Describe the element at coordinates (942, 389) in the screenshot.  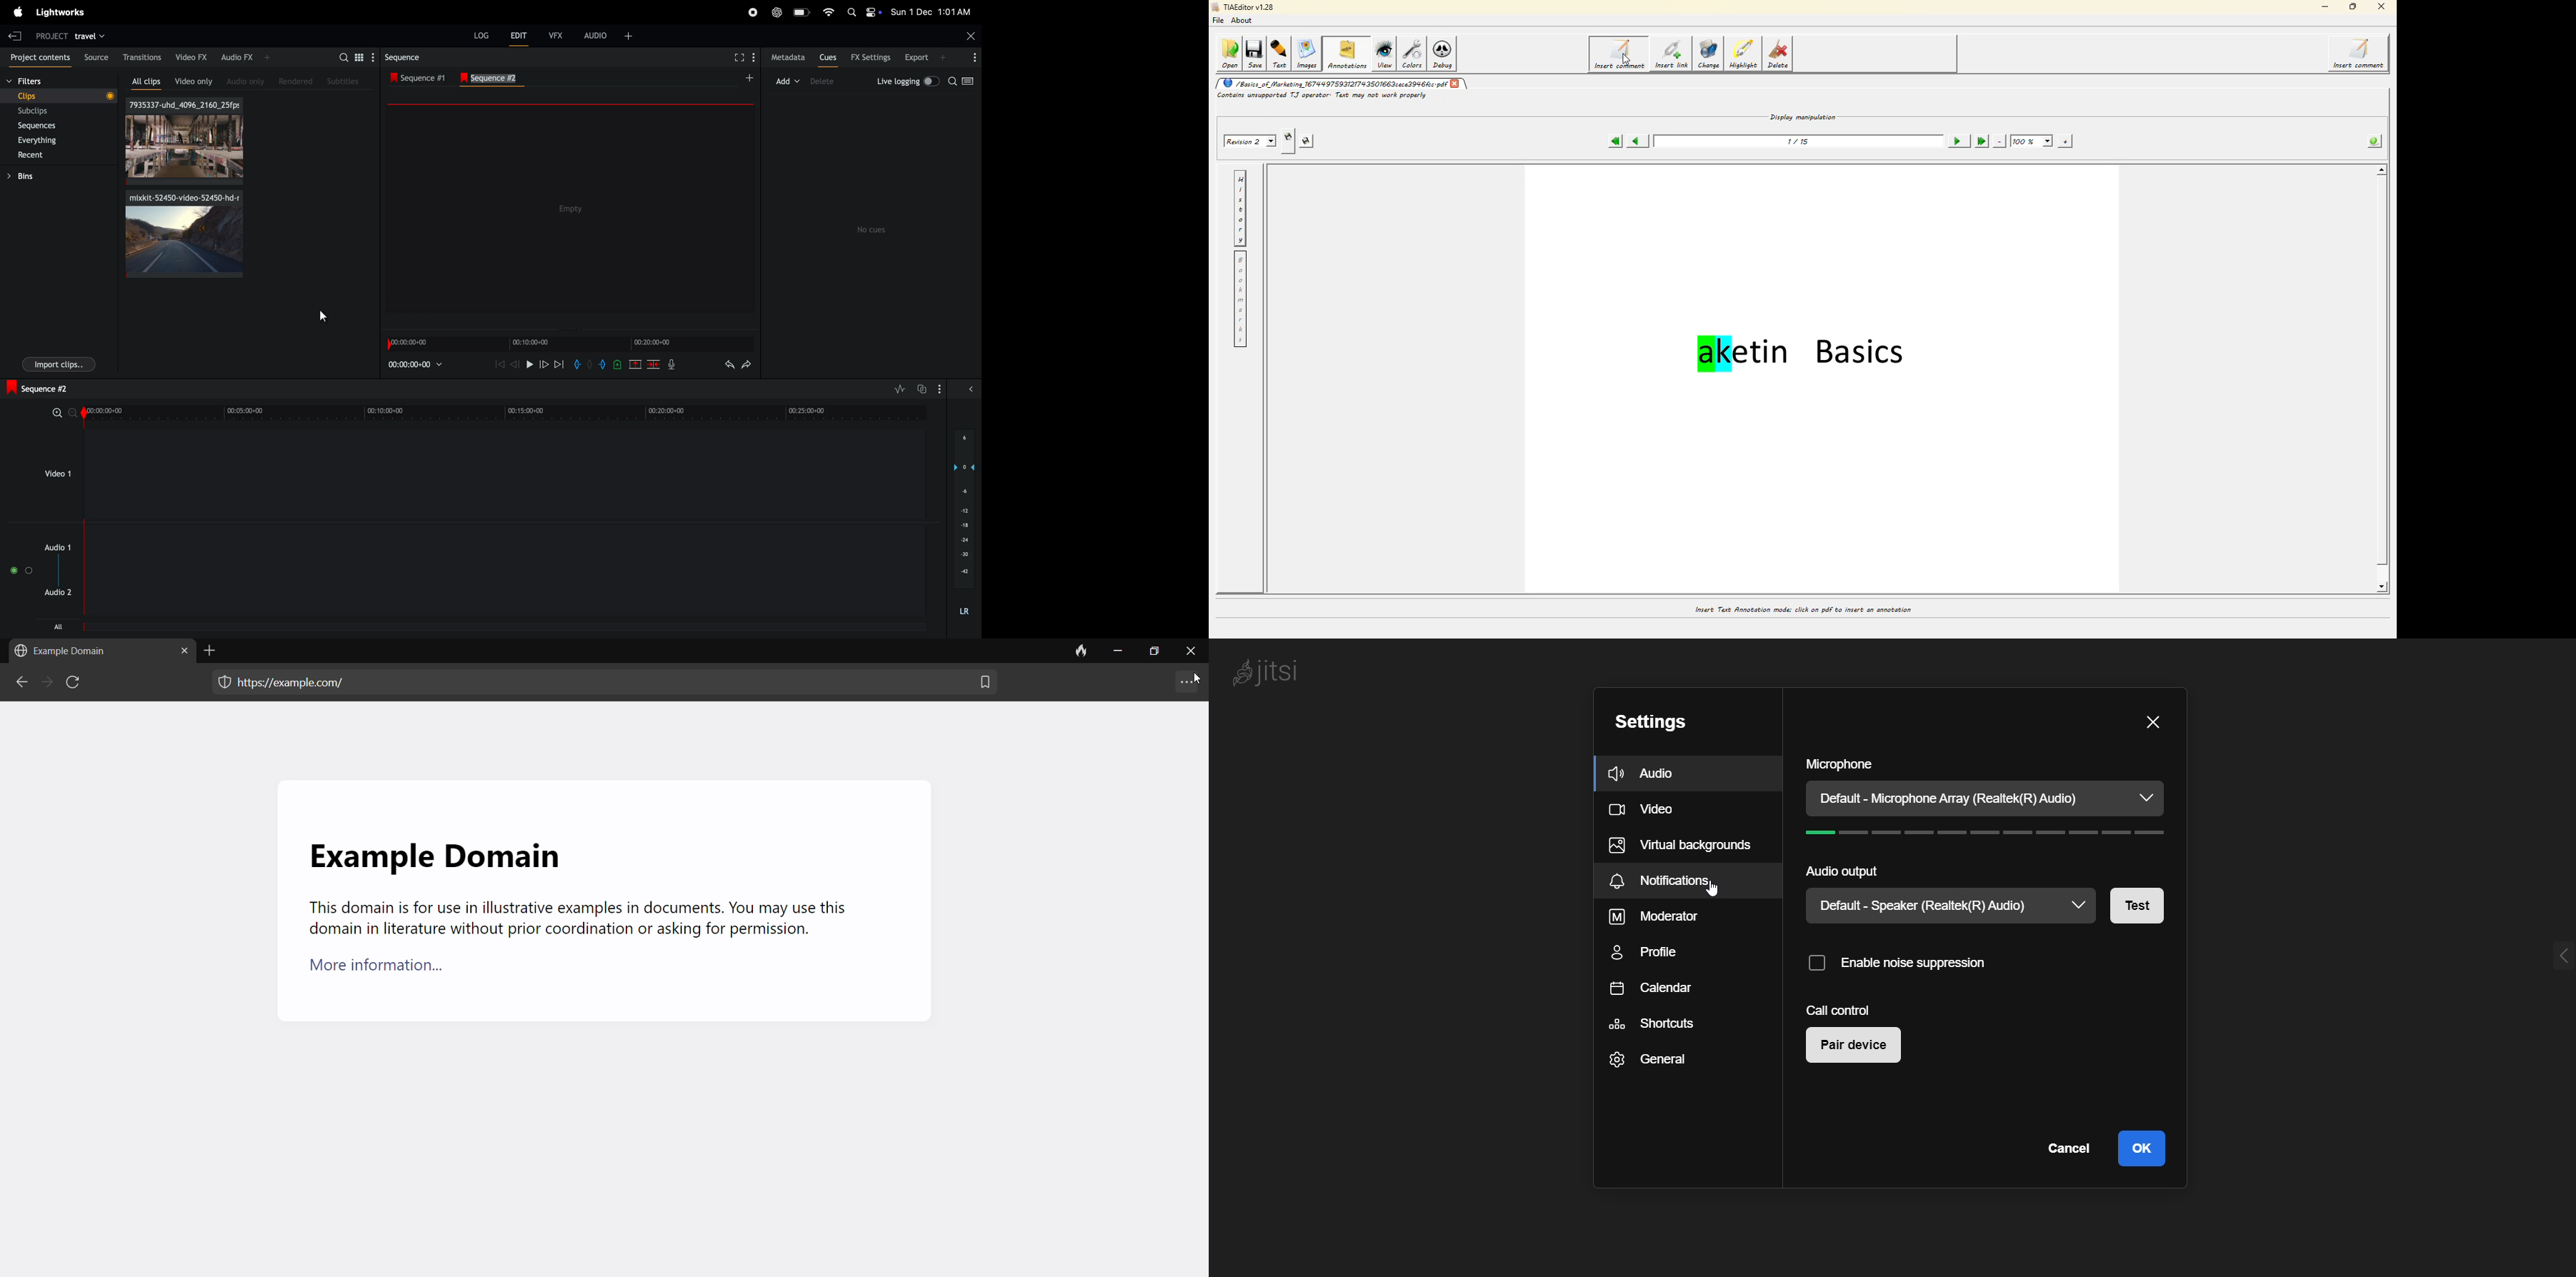
I see `show settings menu` at that location.